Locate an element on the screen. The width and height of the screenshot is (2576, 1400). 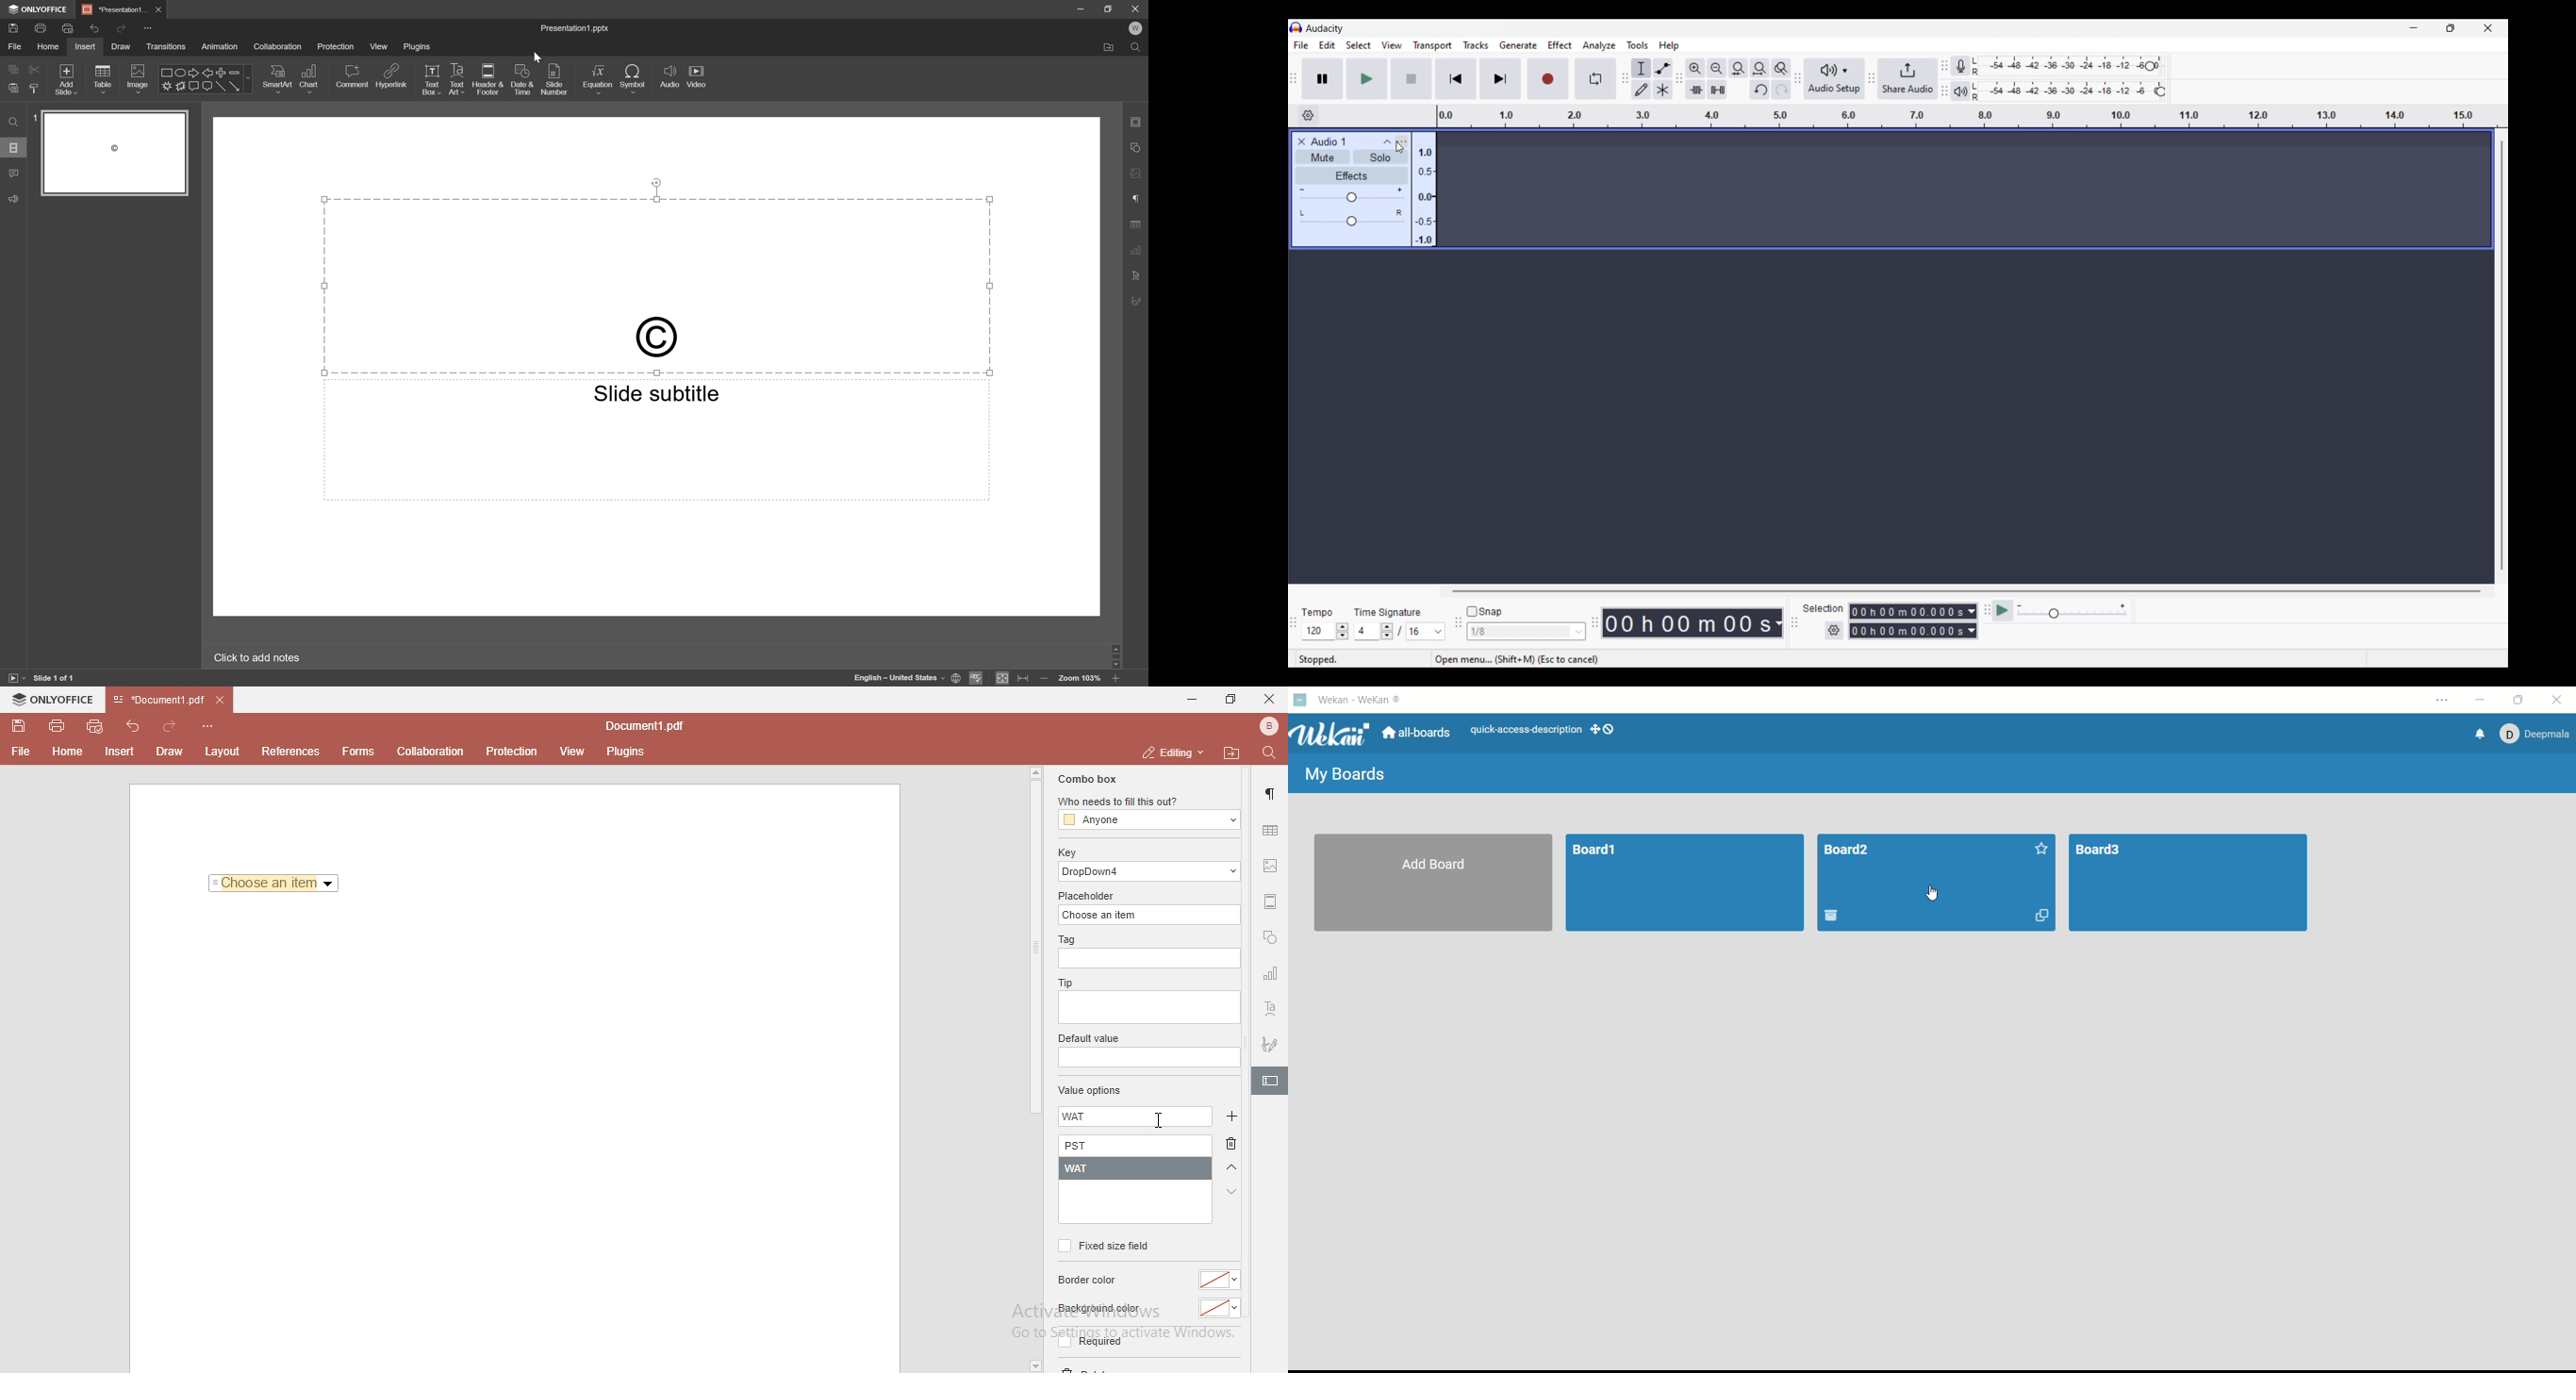
Draw tool is located at coordinates (1642, 90).